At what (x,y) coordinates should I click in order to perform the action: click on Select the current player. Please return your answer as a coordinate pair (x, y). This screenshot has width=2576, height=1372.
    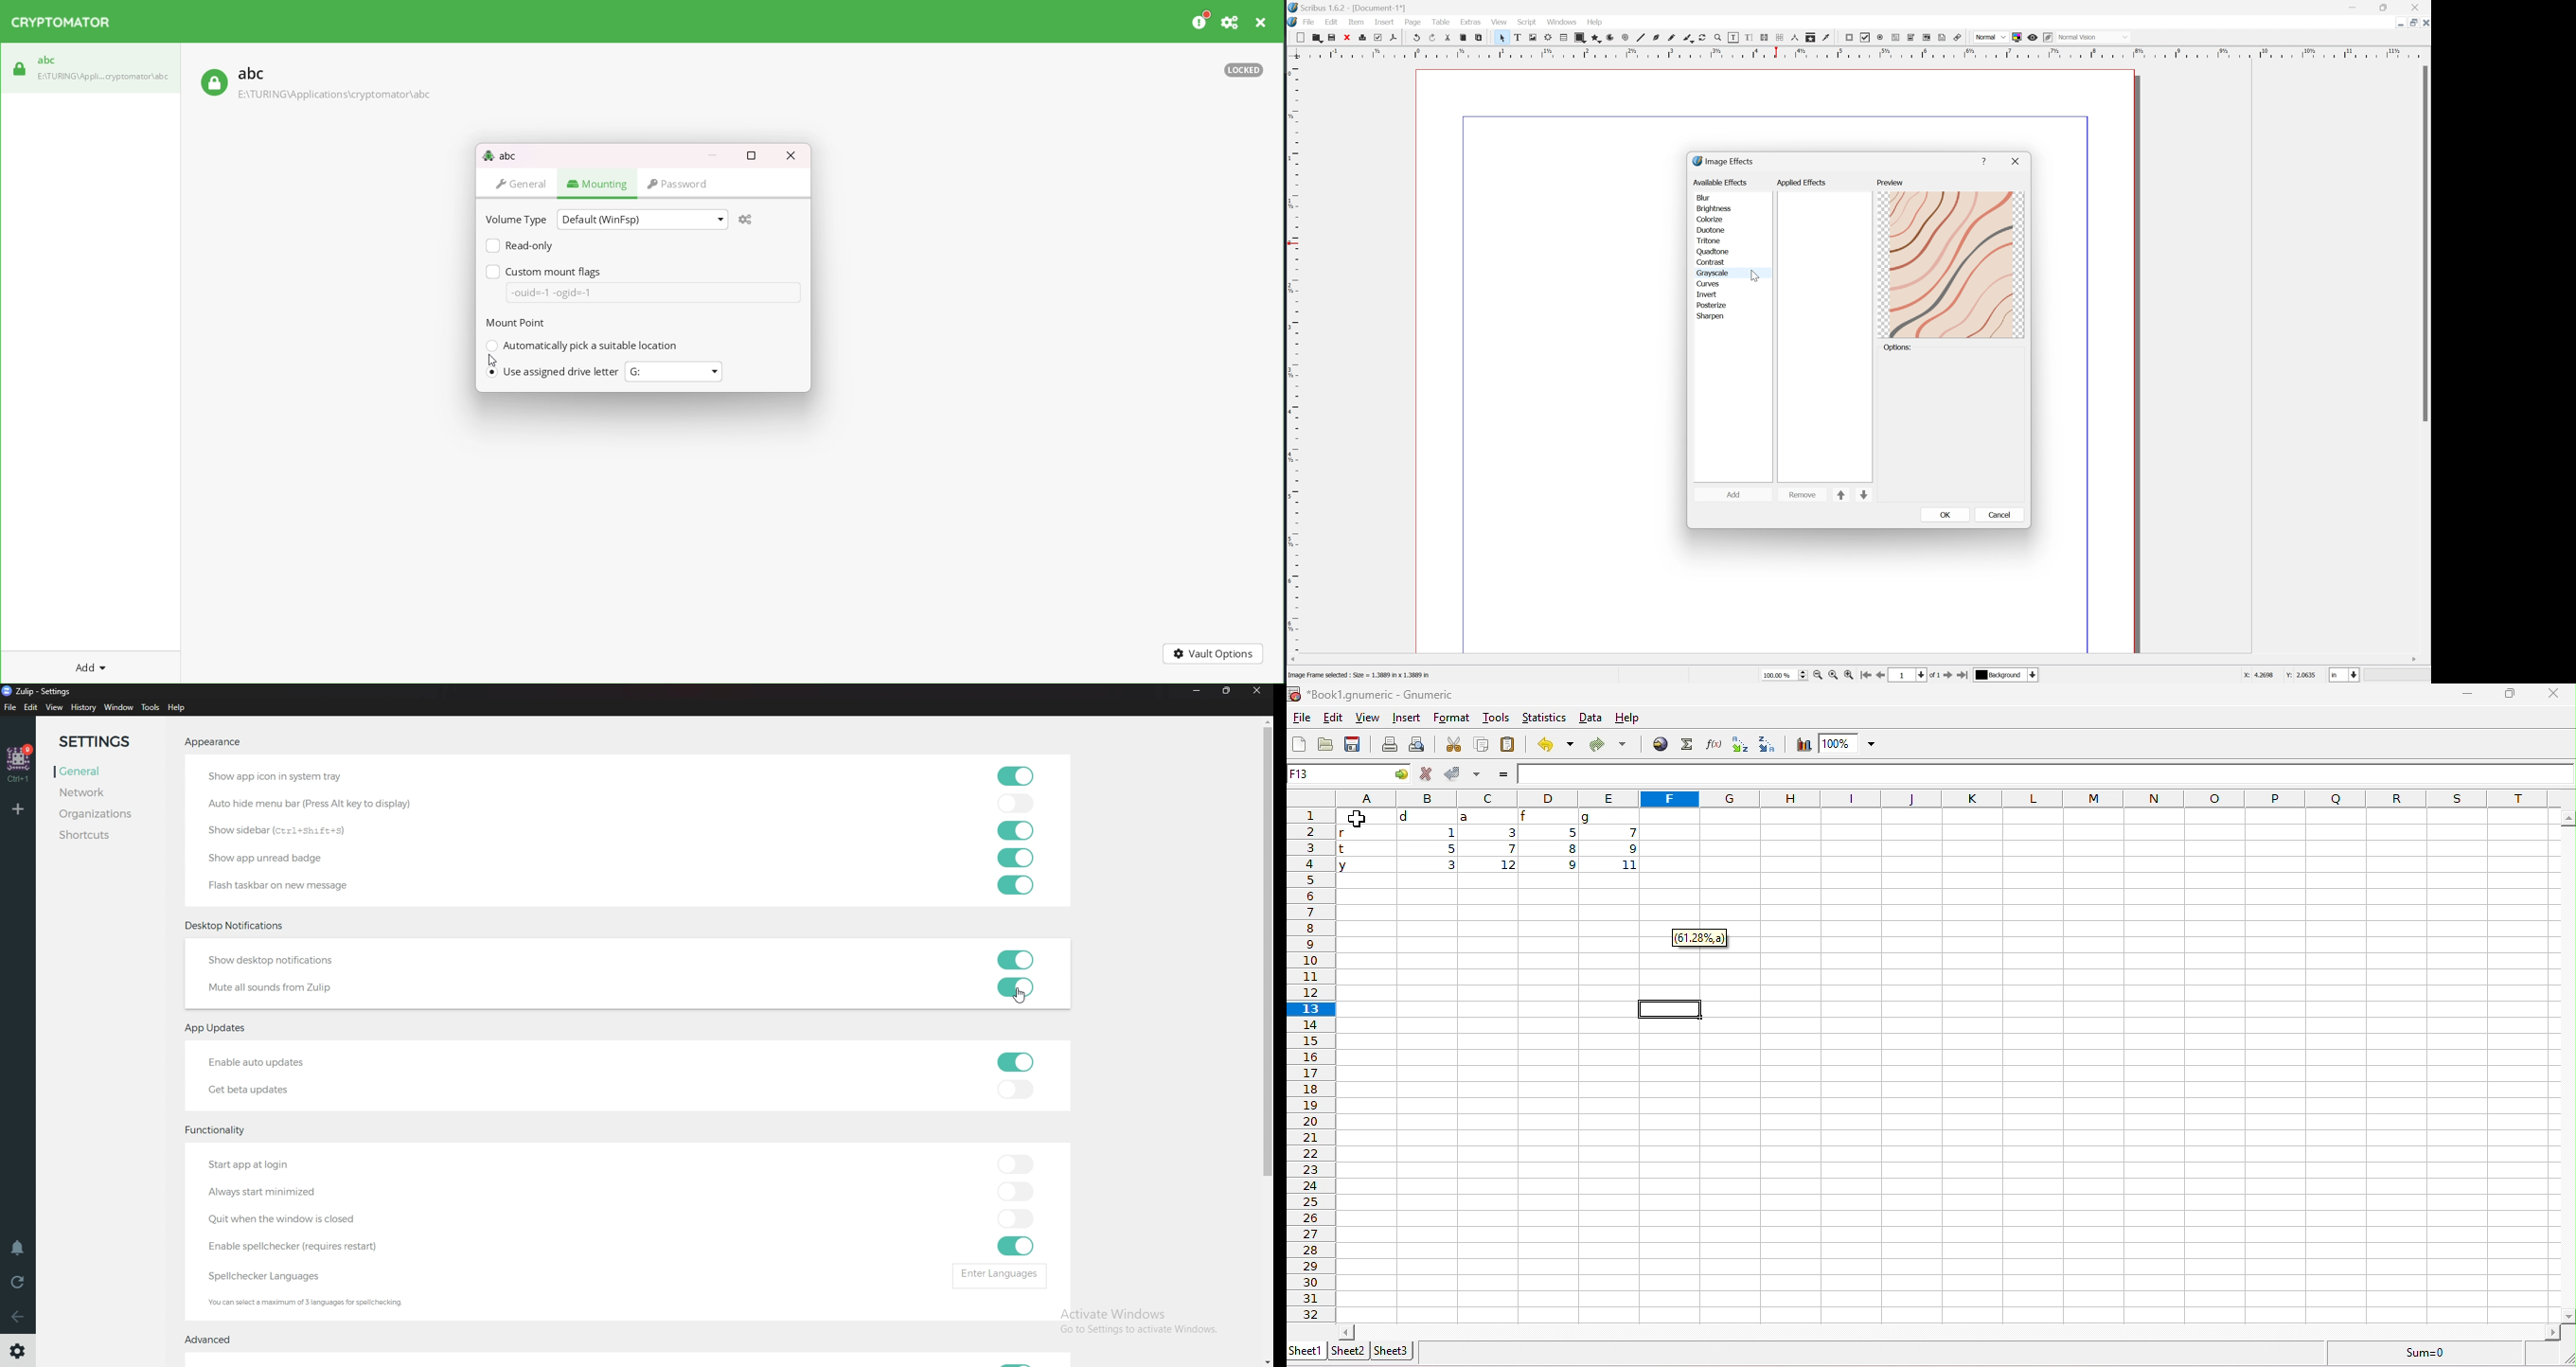
    Looking at the image, I should click on (2005, 676).